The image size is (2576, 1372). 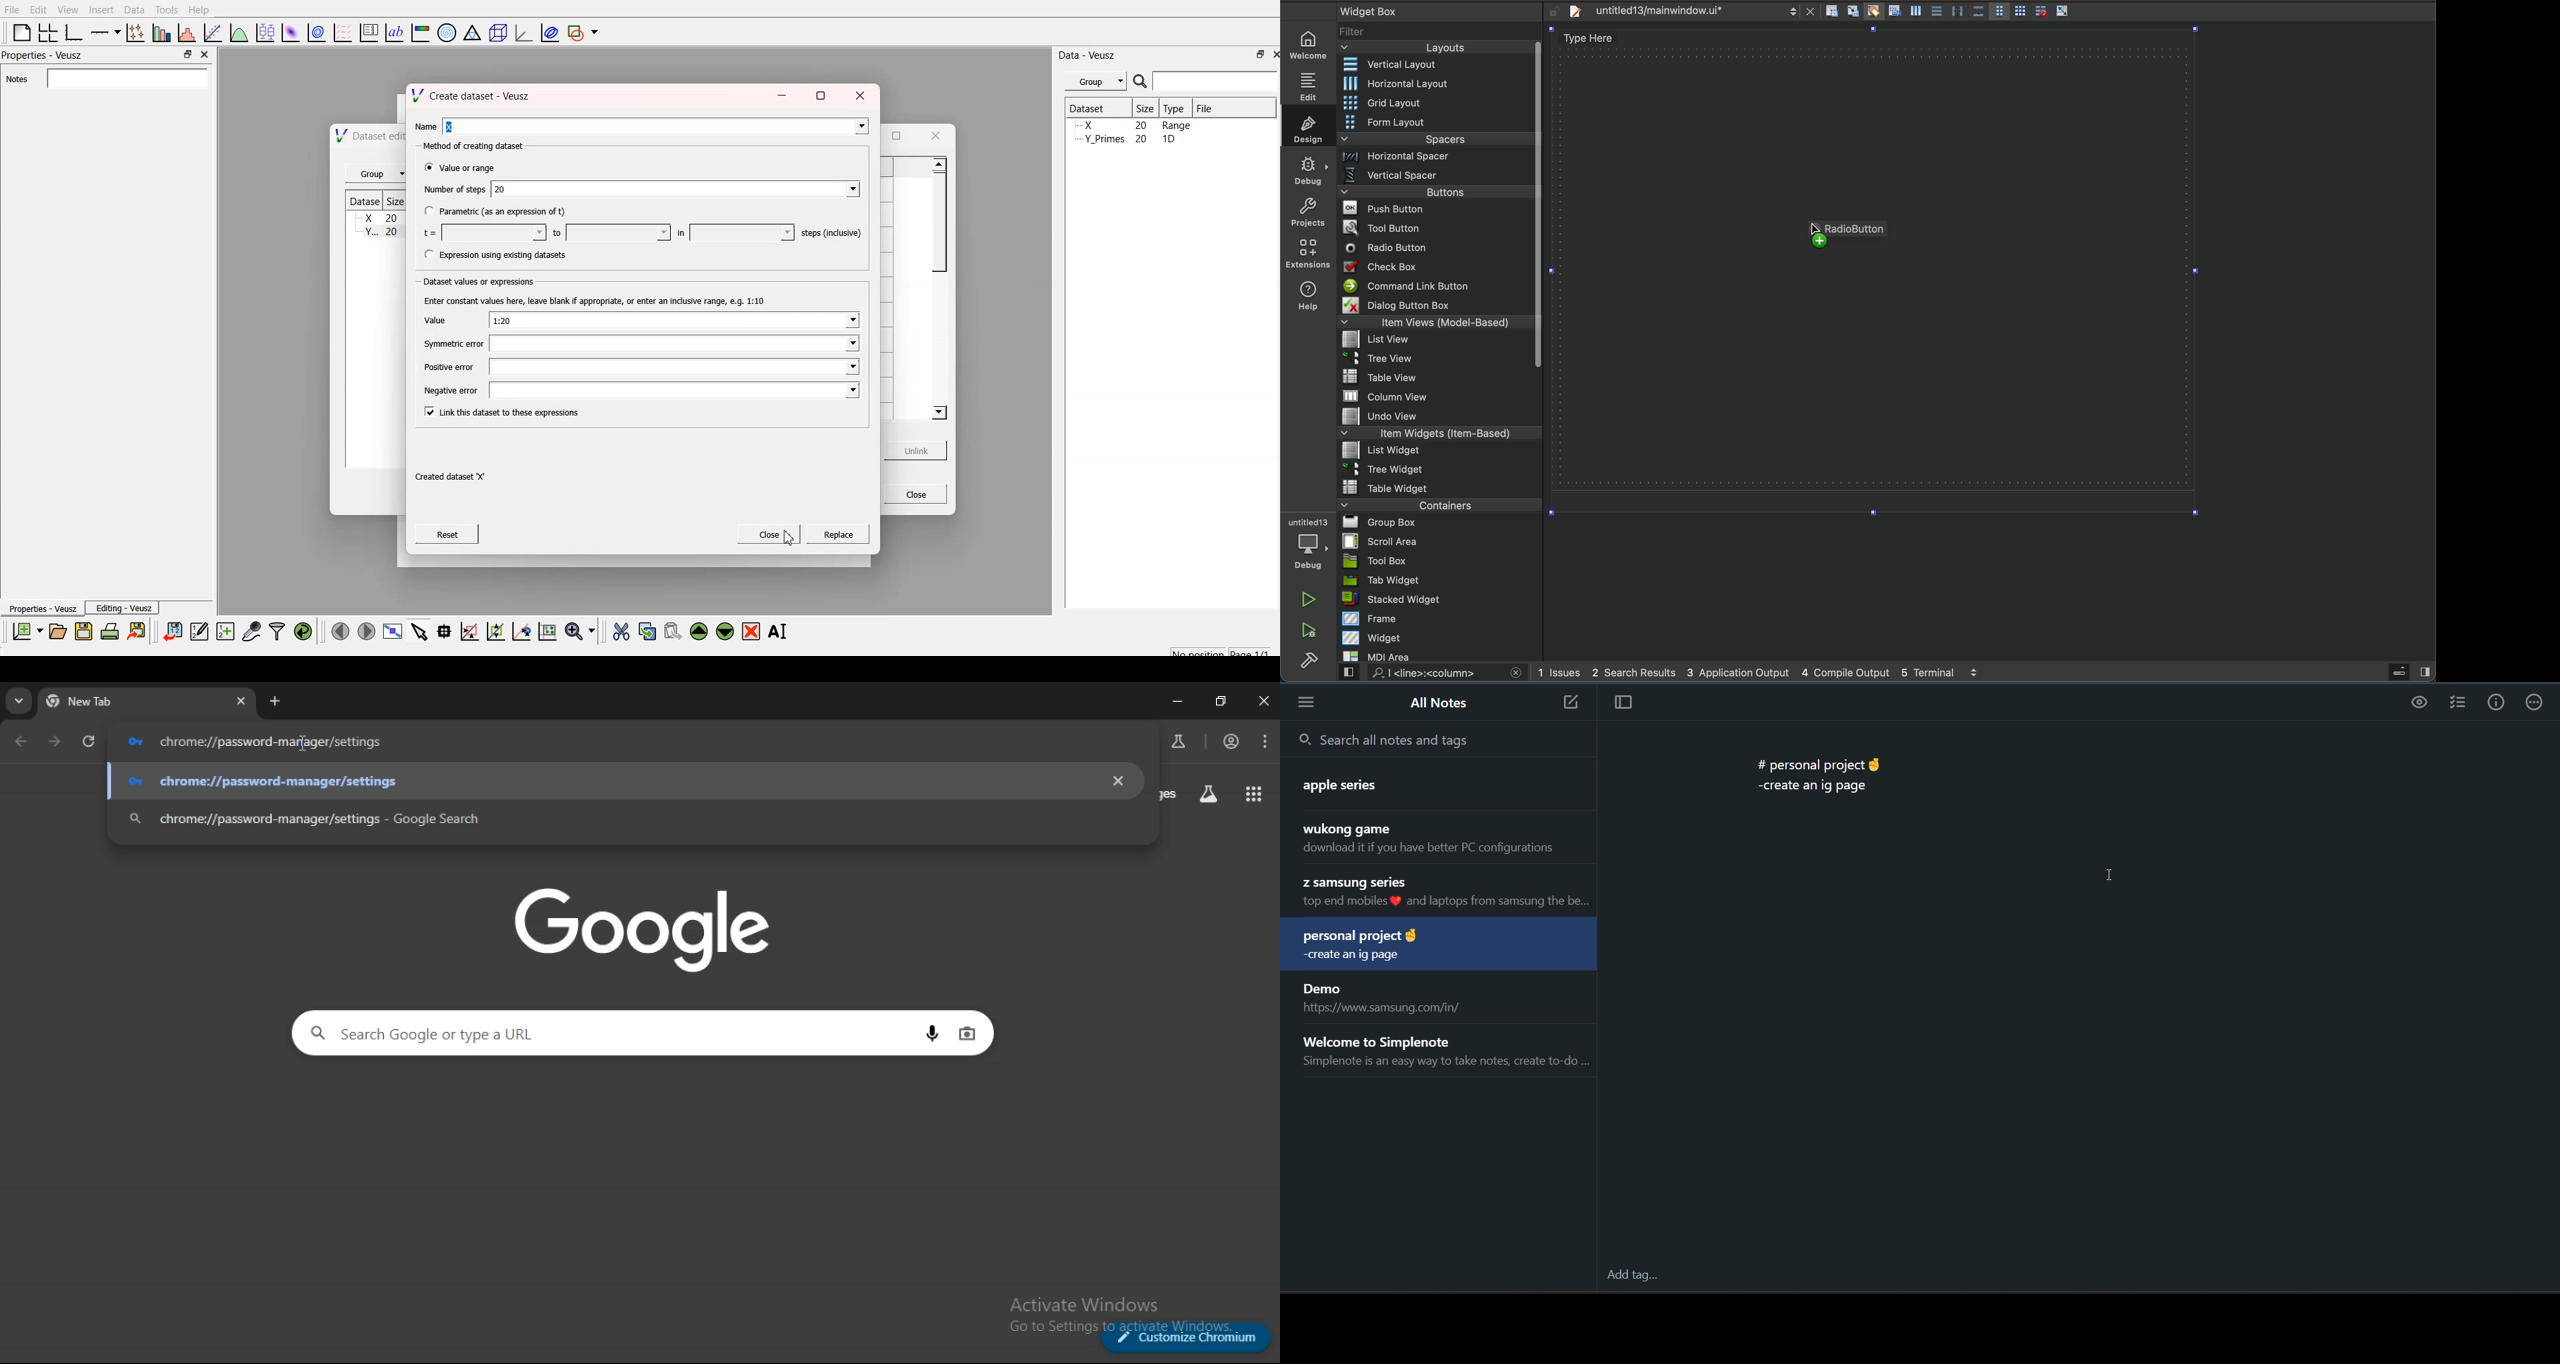 What do you see at coordinates (1440, 522) in the screenshot?
I see `group box` at bounding box center [1440, 522].